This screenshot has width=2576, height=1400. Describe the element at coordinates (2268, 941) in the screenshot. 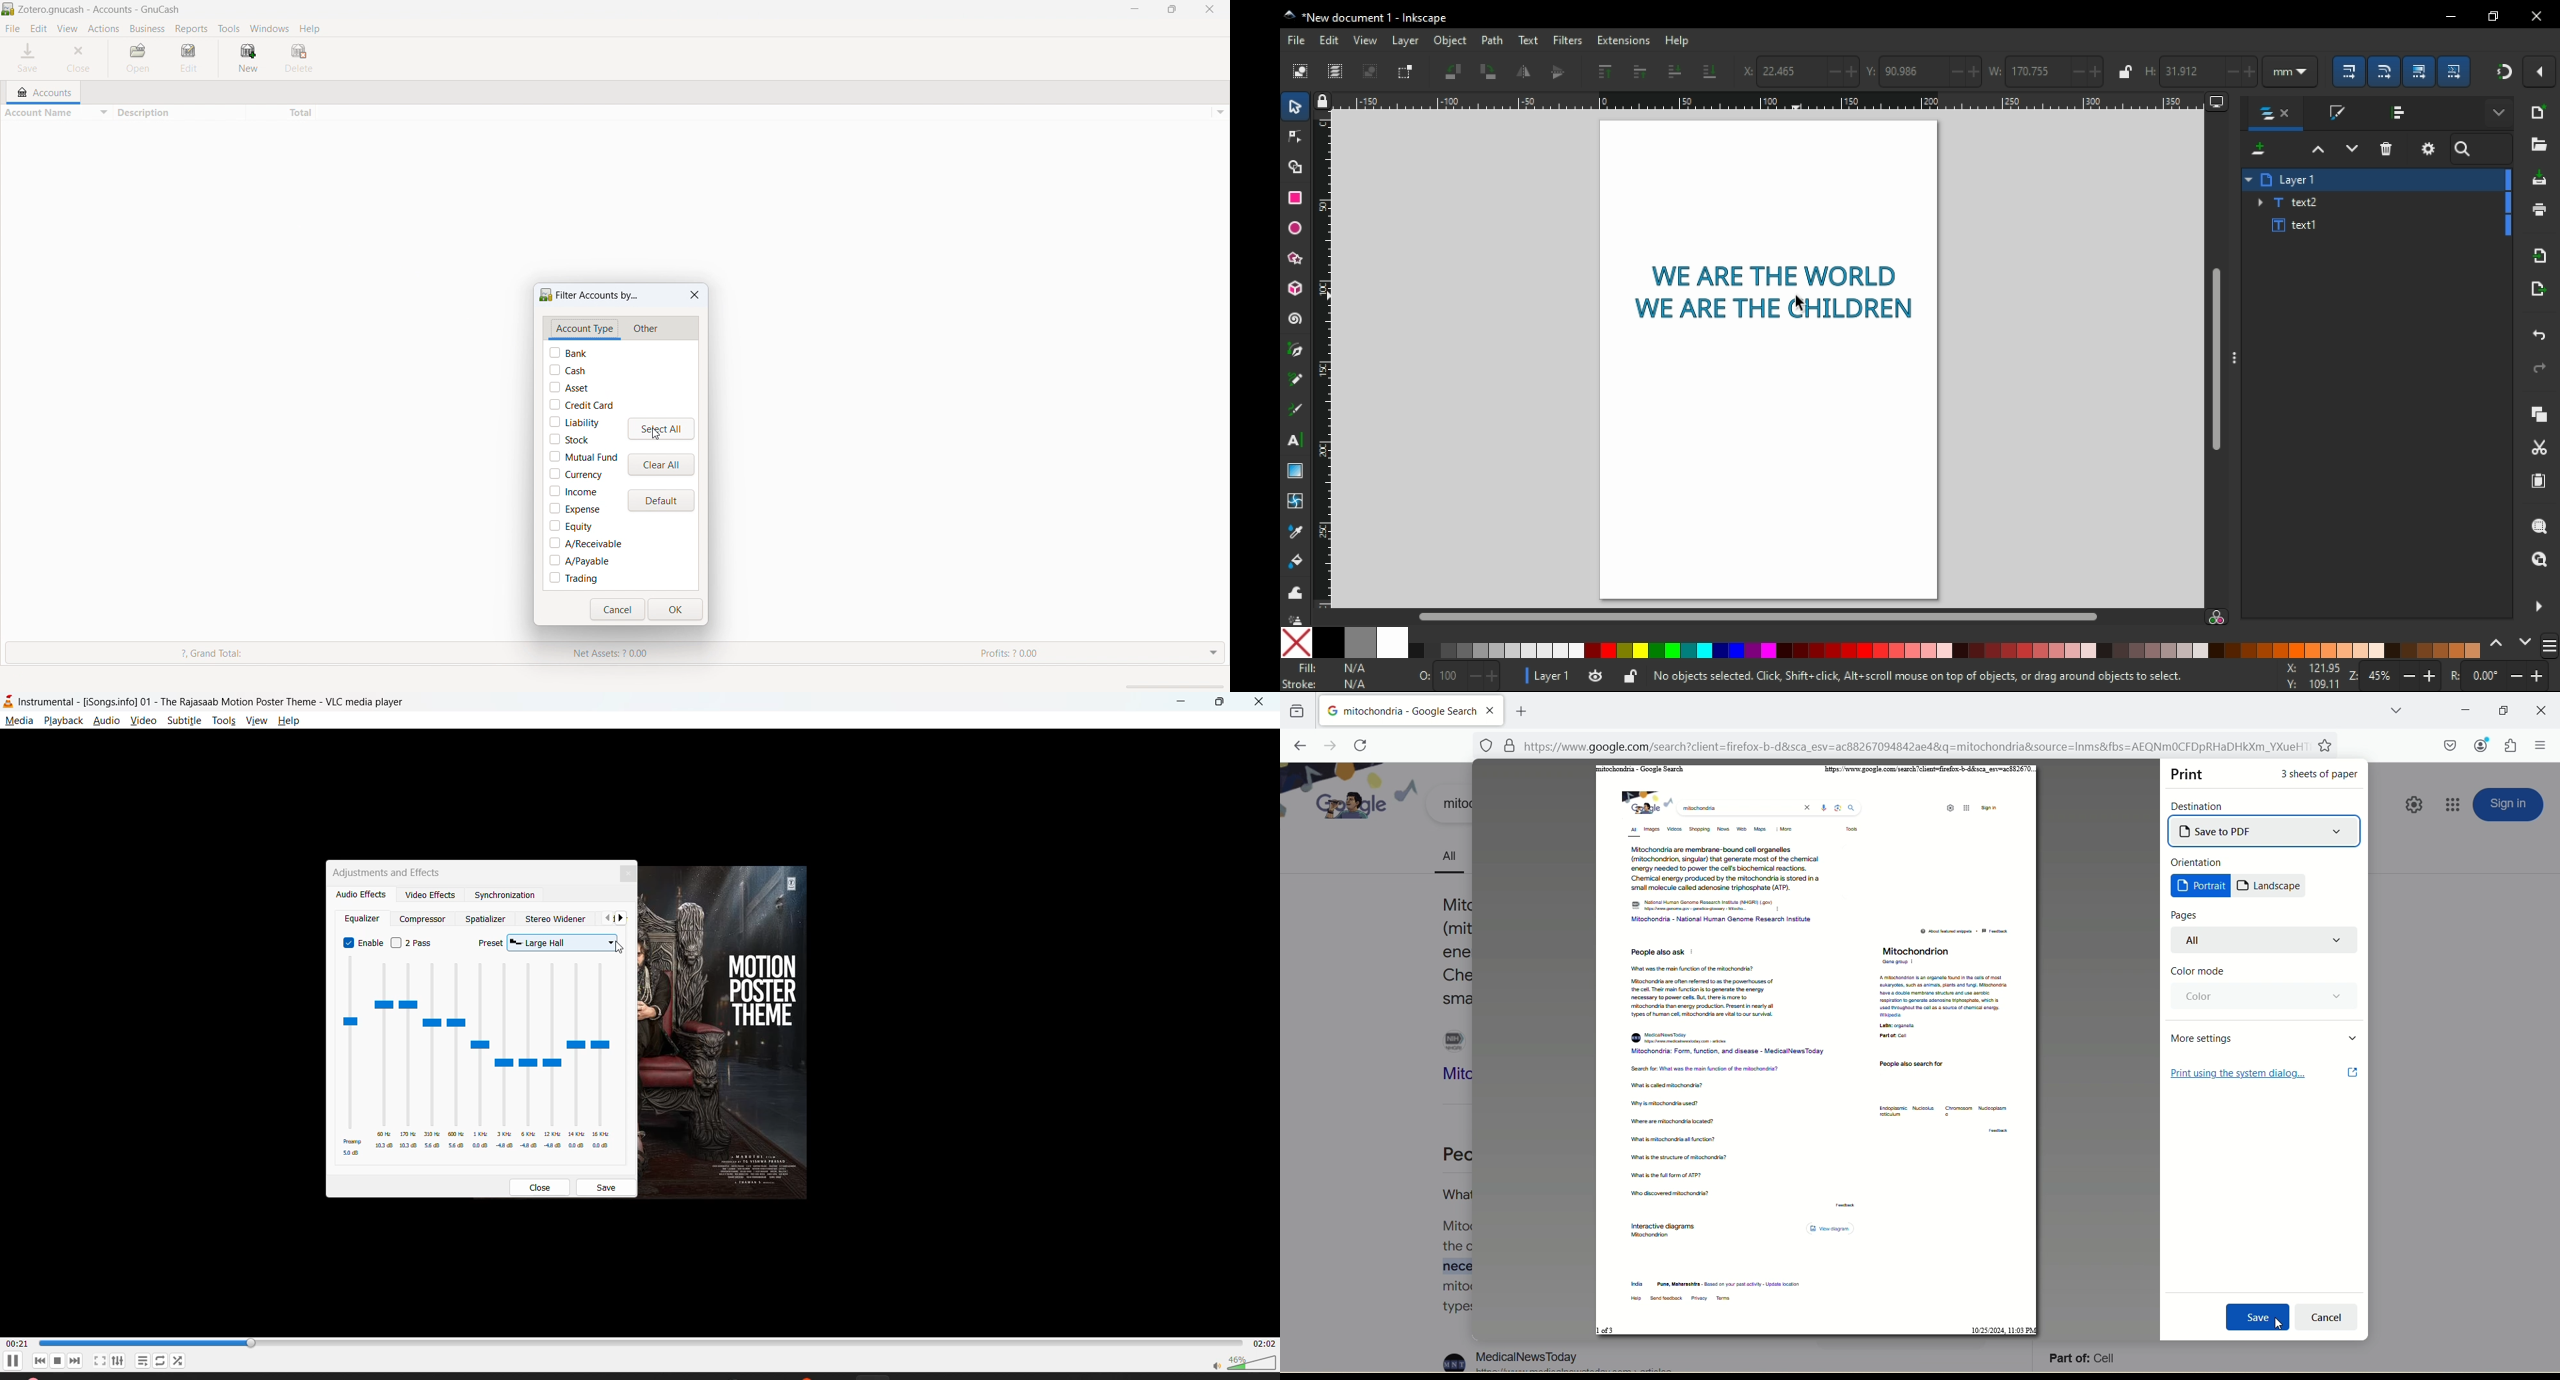

I see `all` at that location.